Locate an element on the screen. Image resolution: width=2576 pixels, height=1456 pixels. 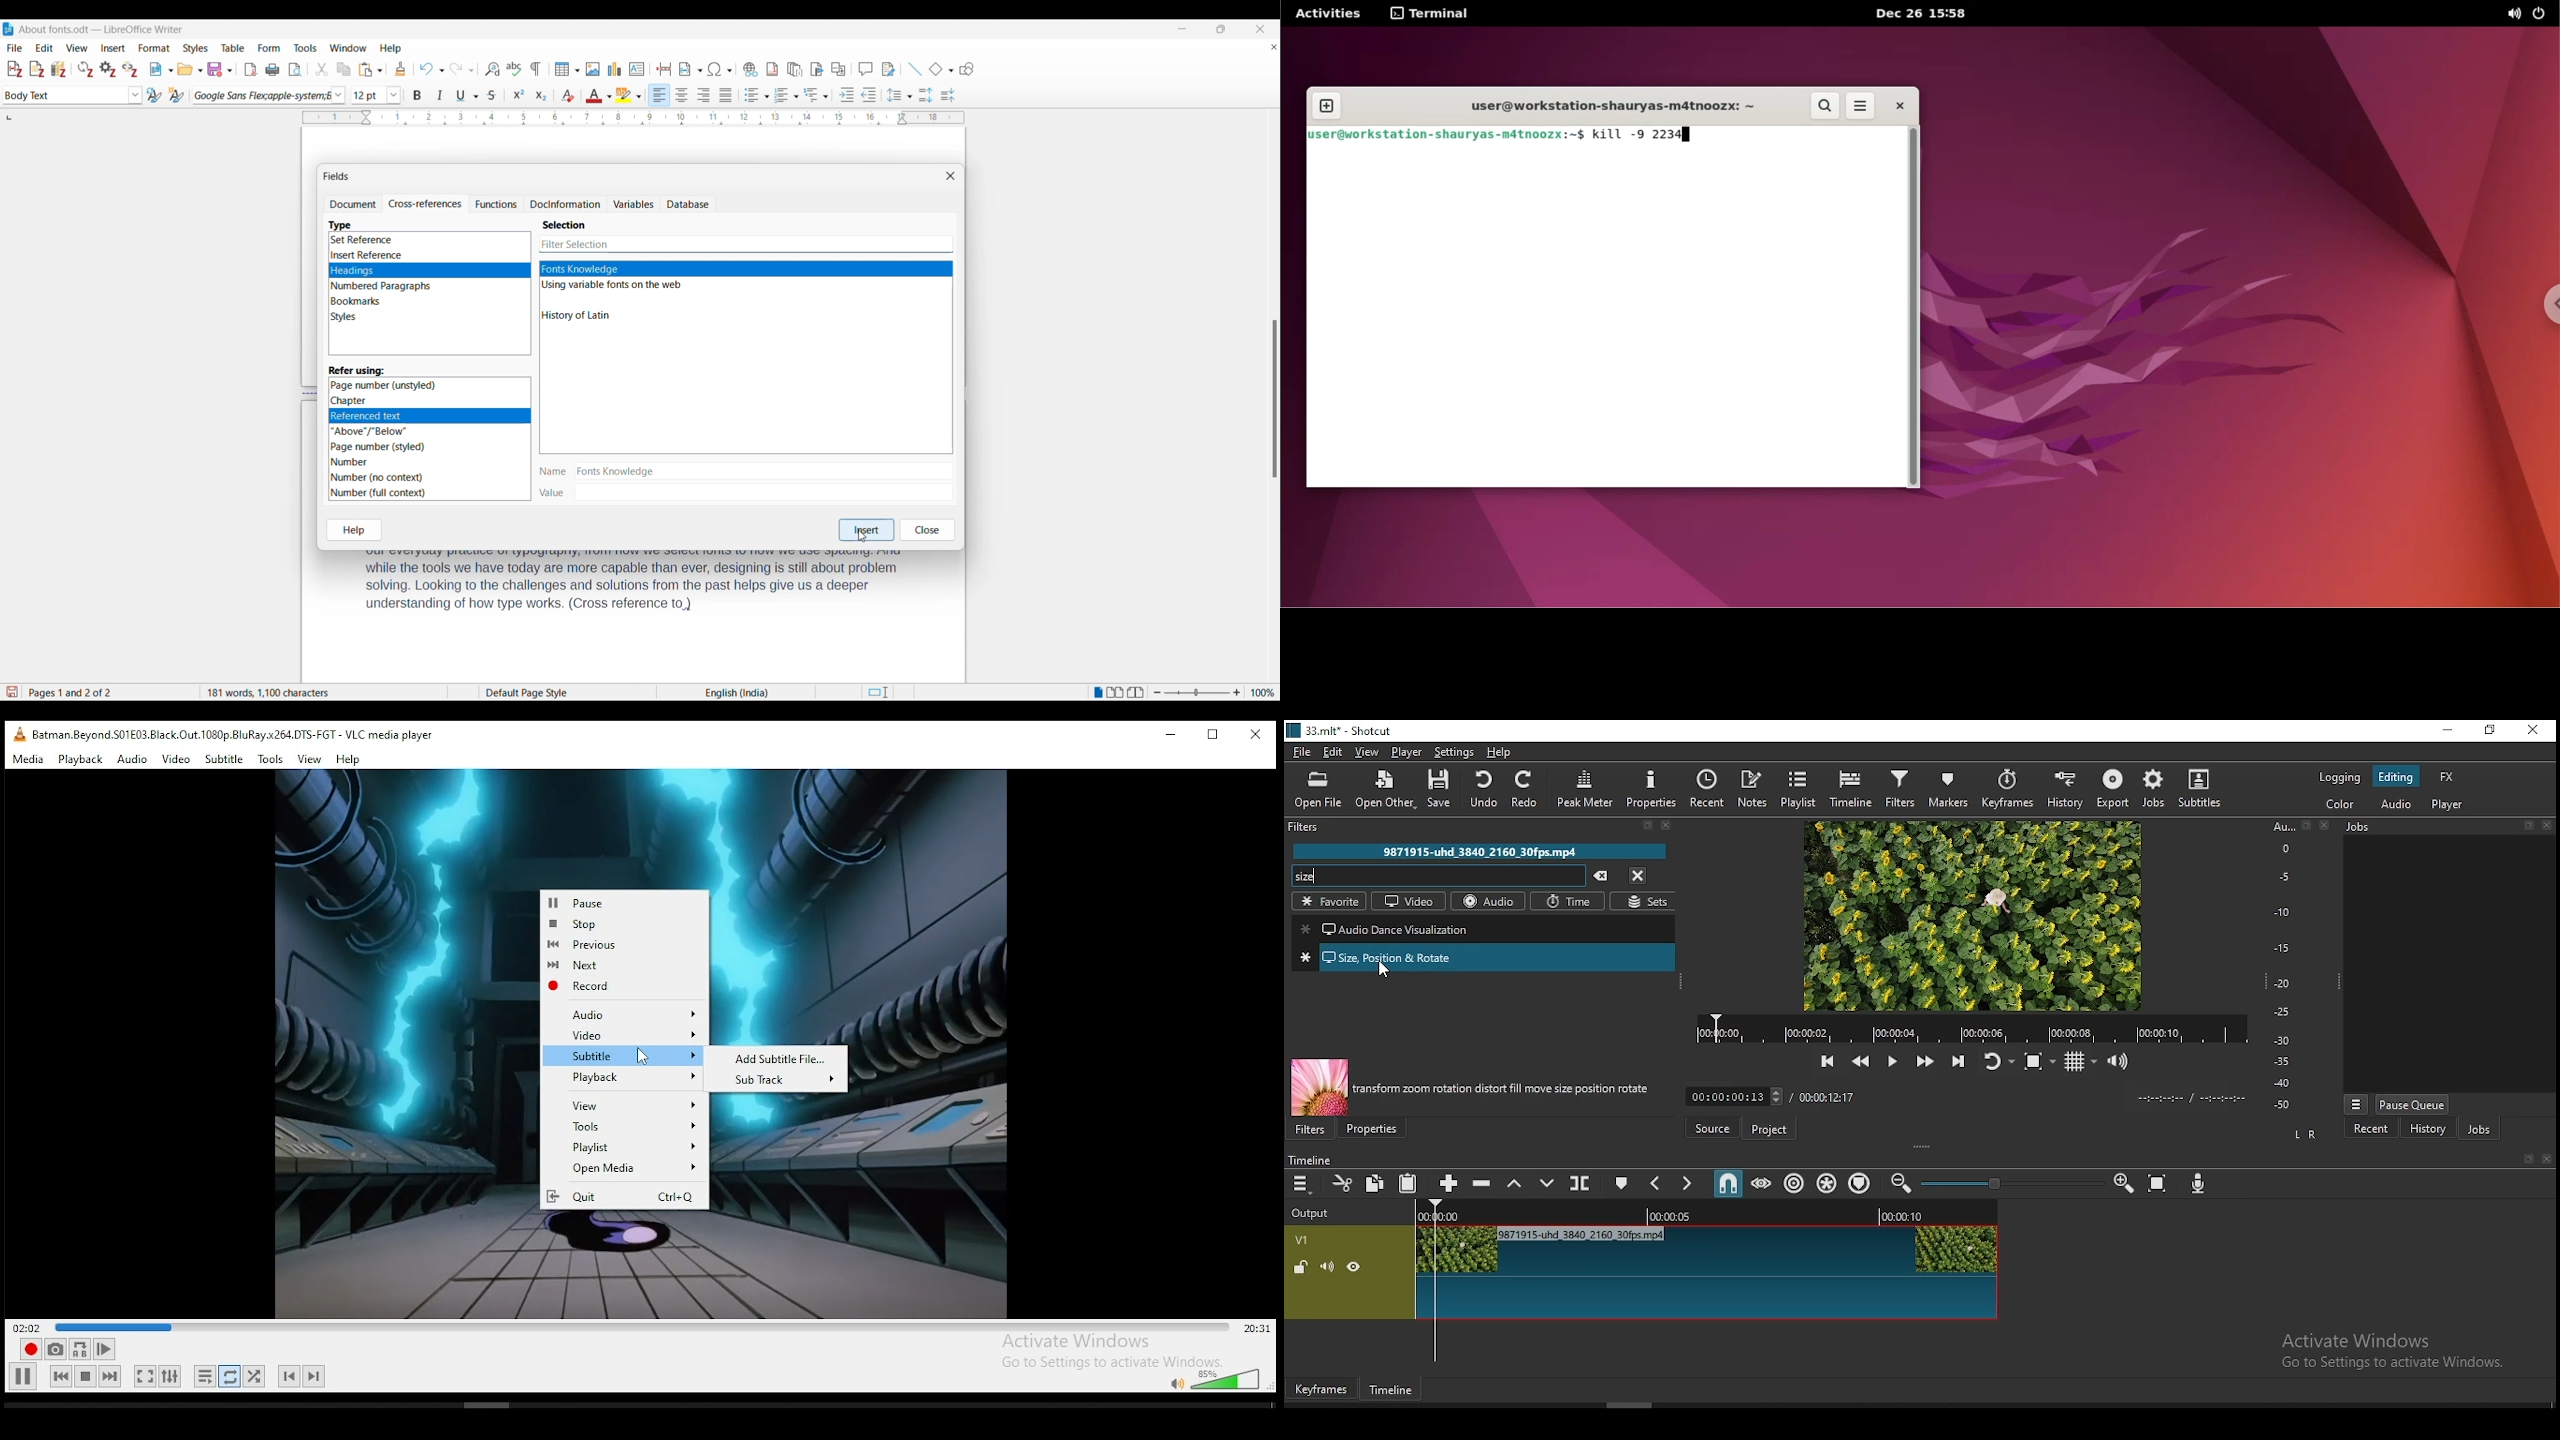
subtitles is located at coordinates (2199, 790).